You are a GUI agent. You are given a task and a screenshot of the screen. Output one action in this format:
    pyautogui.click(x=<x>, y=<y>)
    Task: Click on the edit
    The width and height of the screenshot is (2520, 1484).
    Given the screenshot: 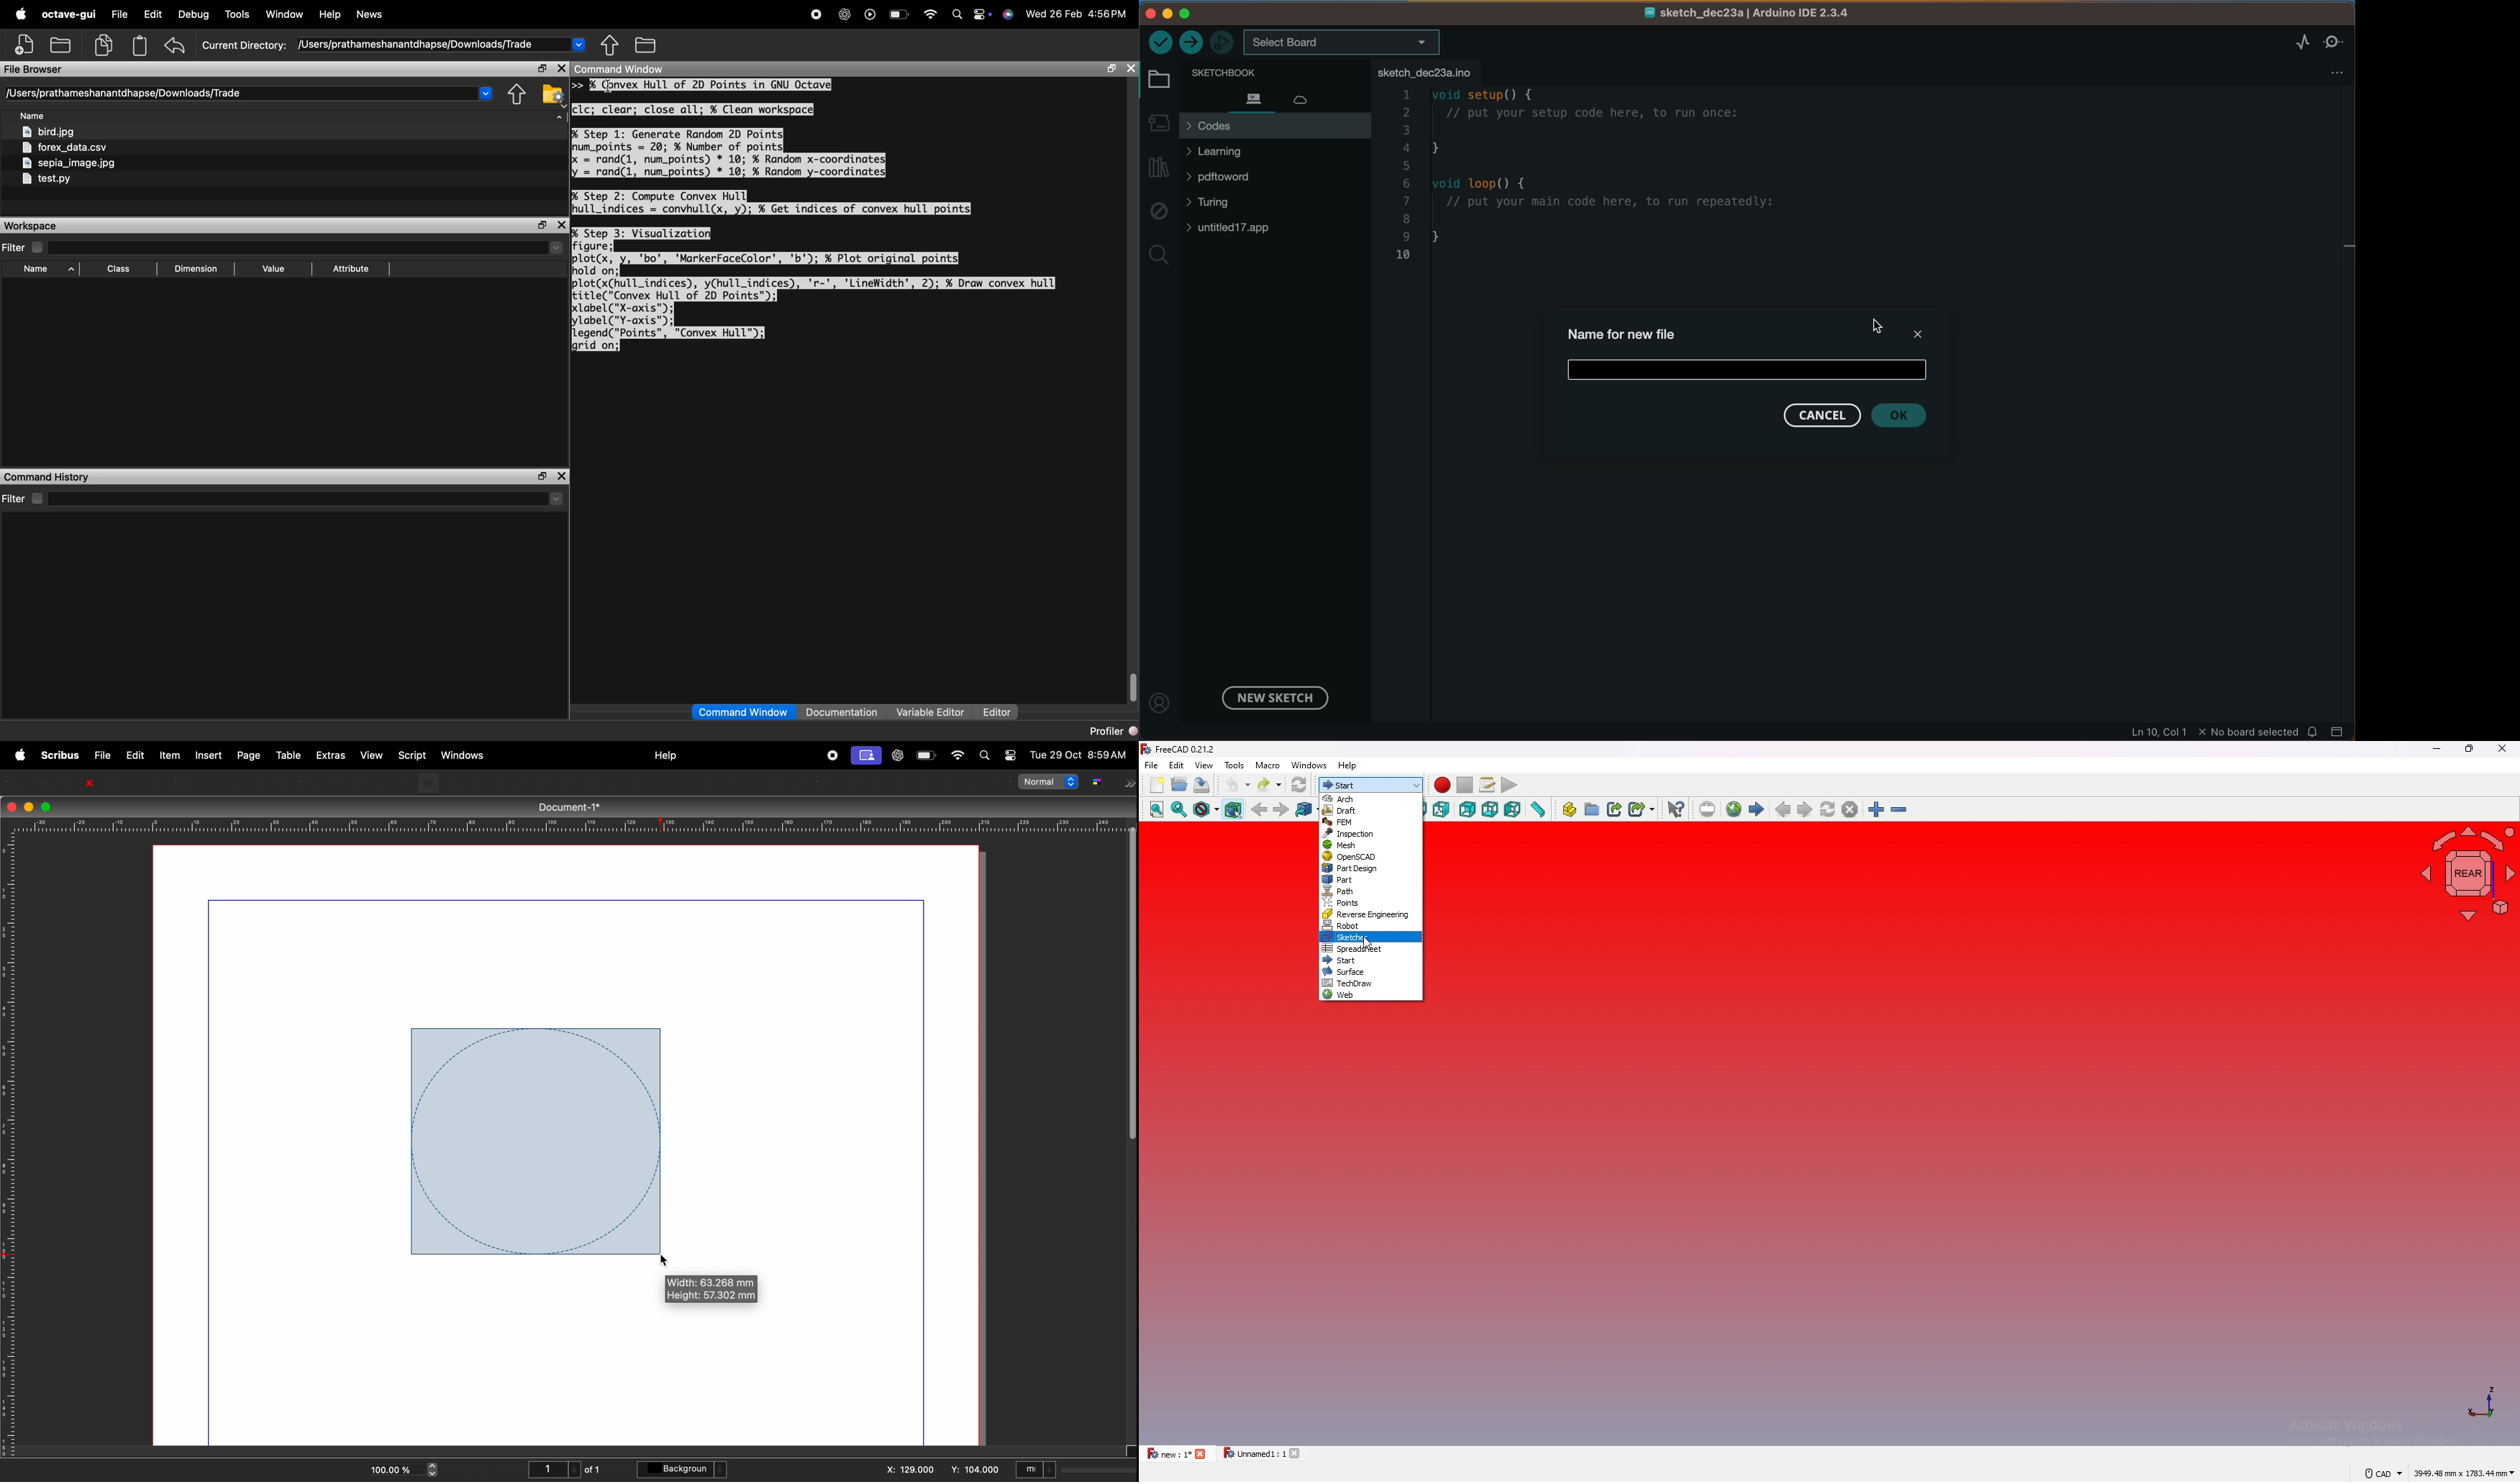 What is the action you would take?
    pyautogui.click(x=1179, y=765)
    